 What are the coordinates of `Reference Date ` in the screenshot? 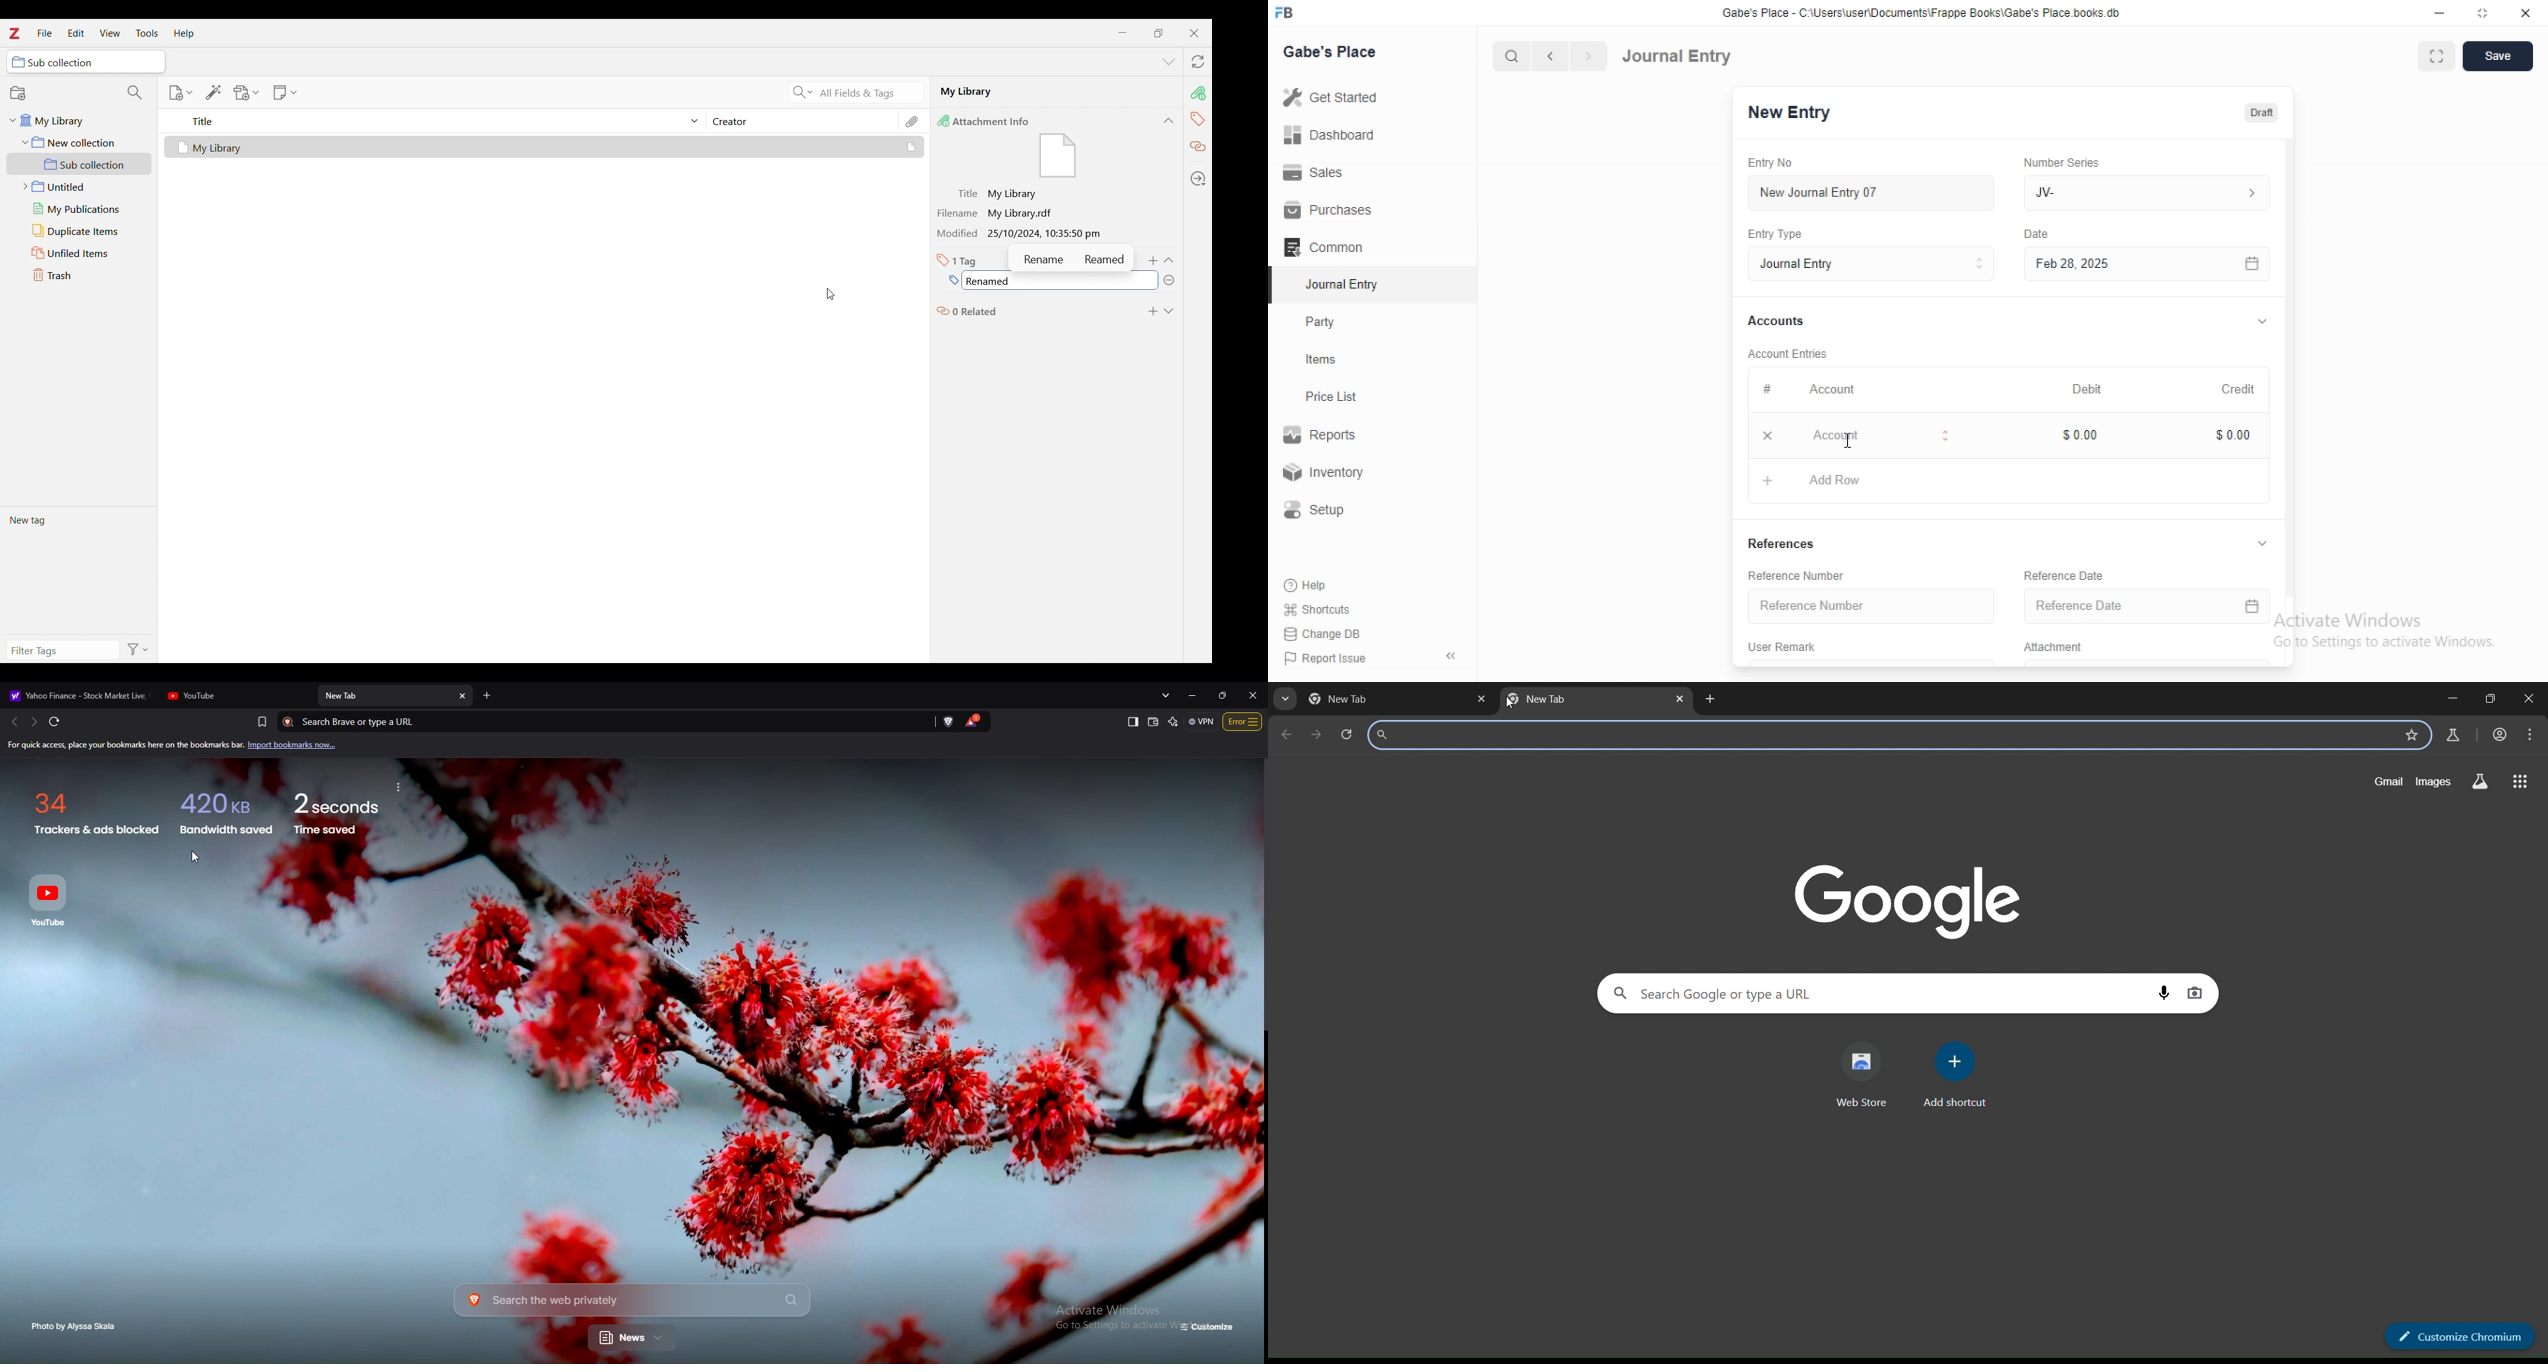 It's located at (2149, 605).